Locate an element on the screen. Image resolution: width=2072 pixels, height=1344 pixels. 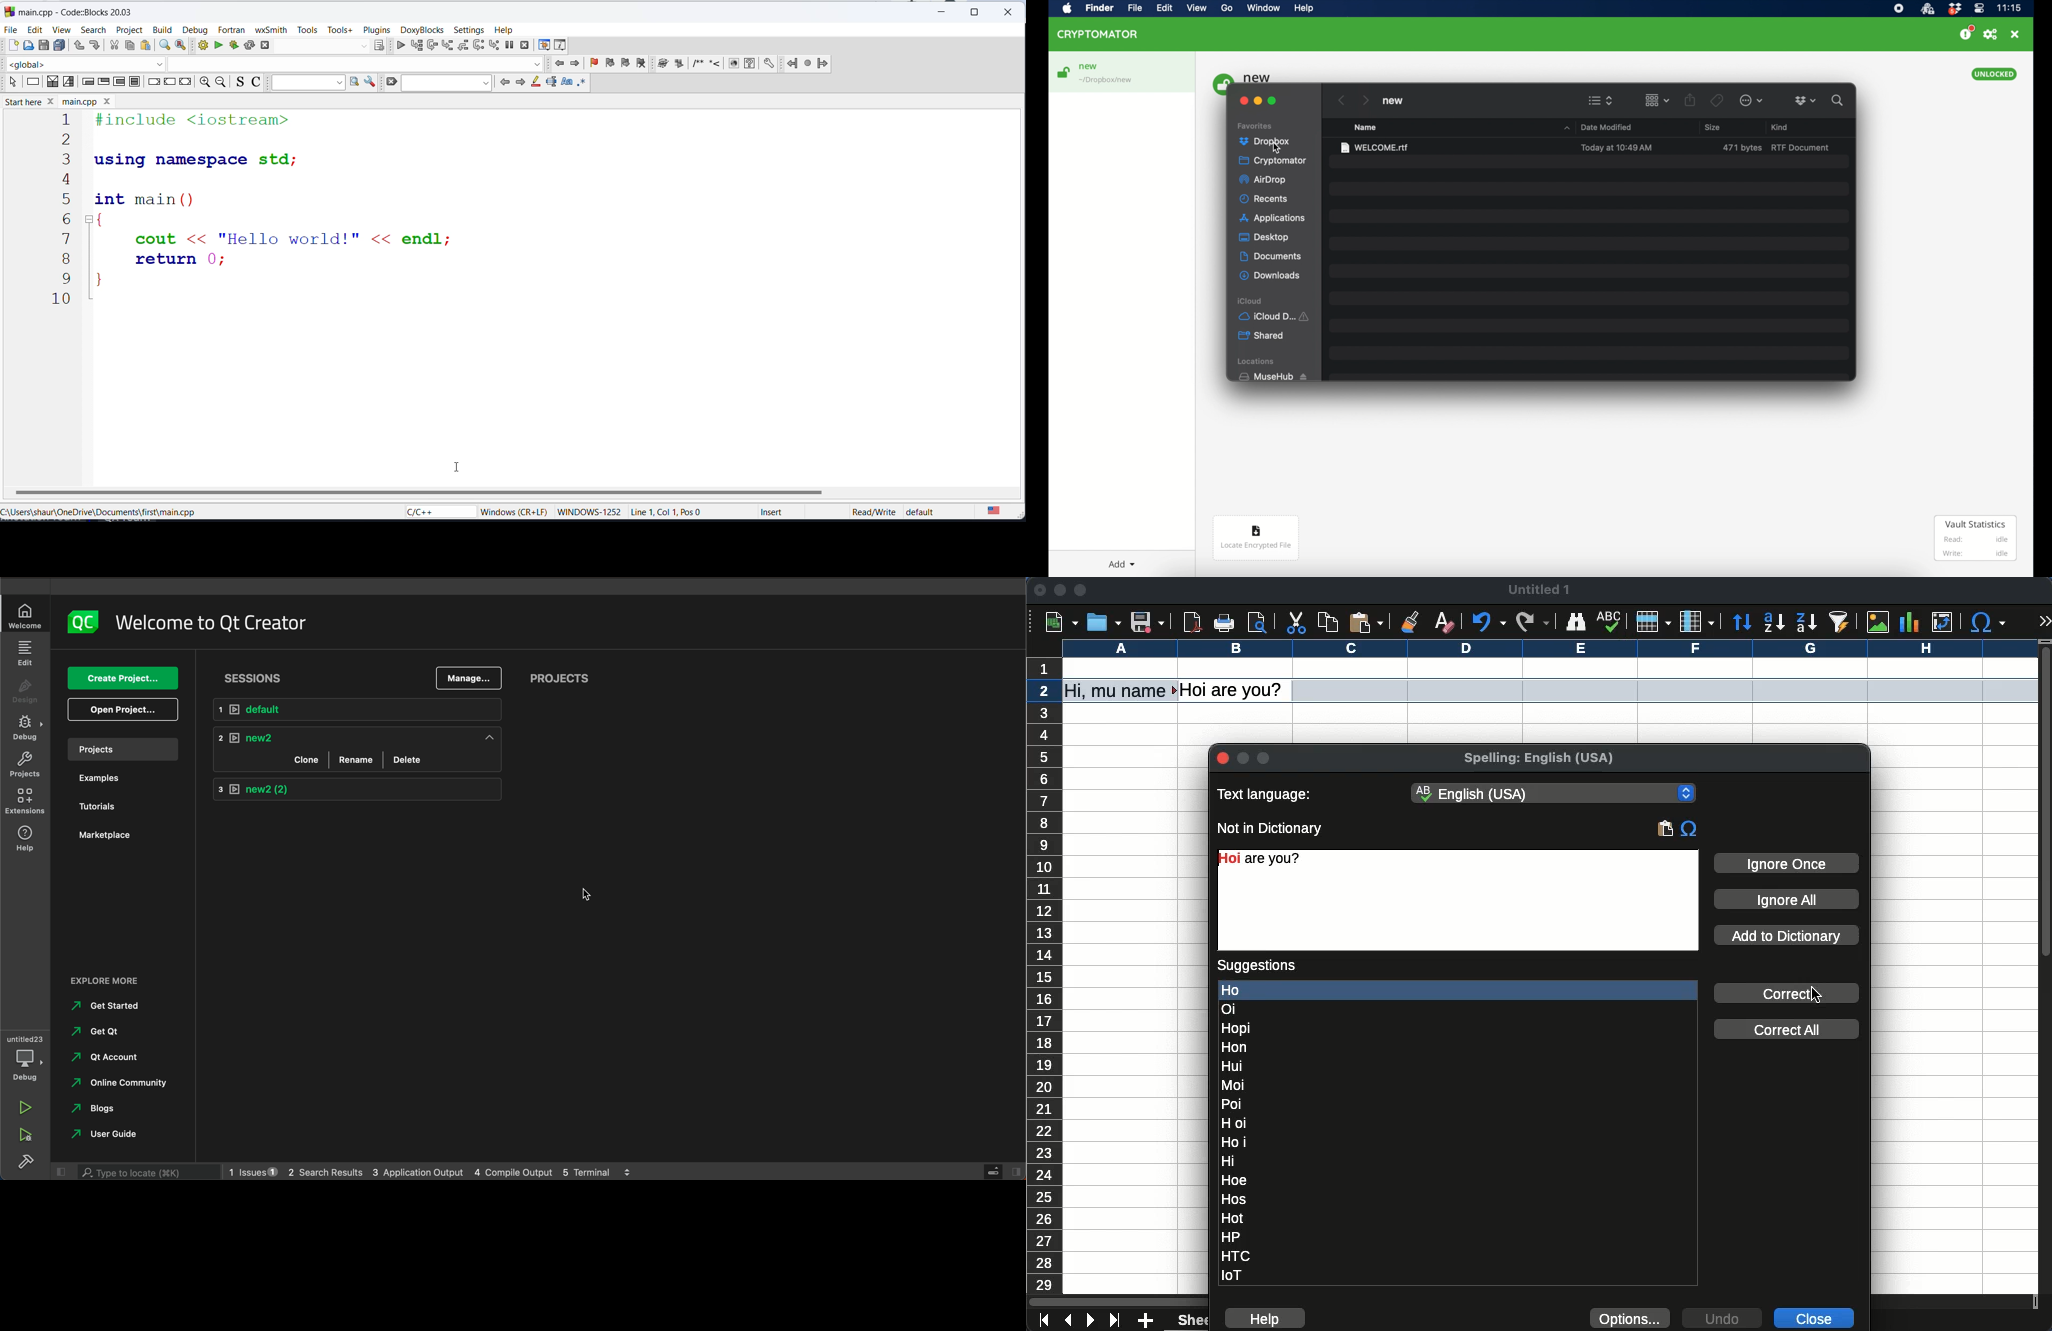
new is located at coordinates (1061, 623).